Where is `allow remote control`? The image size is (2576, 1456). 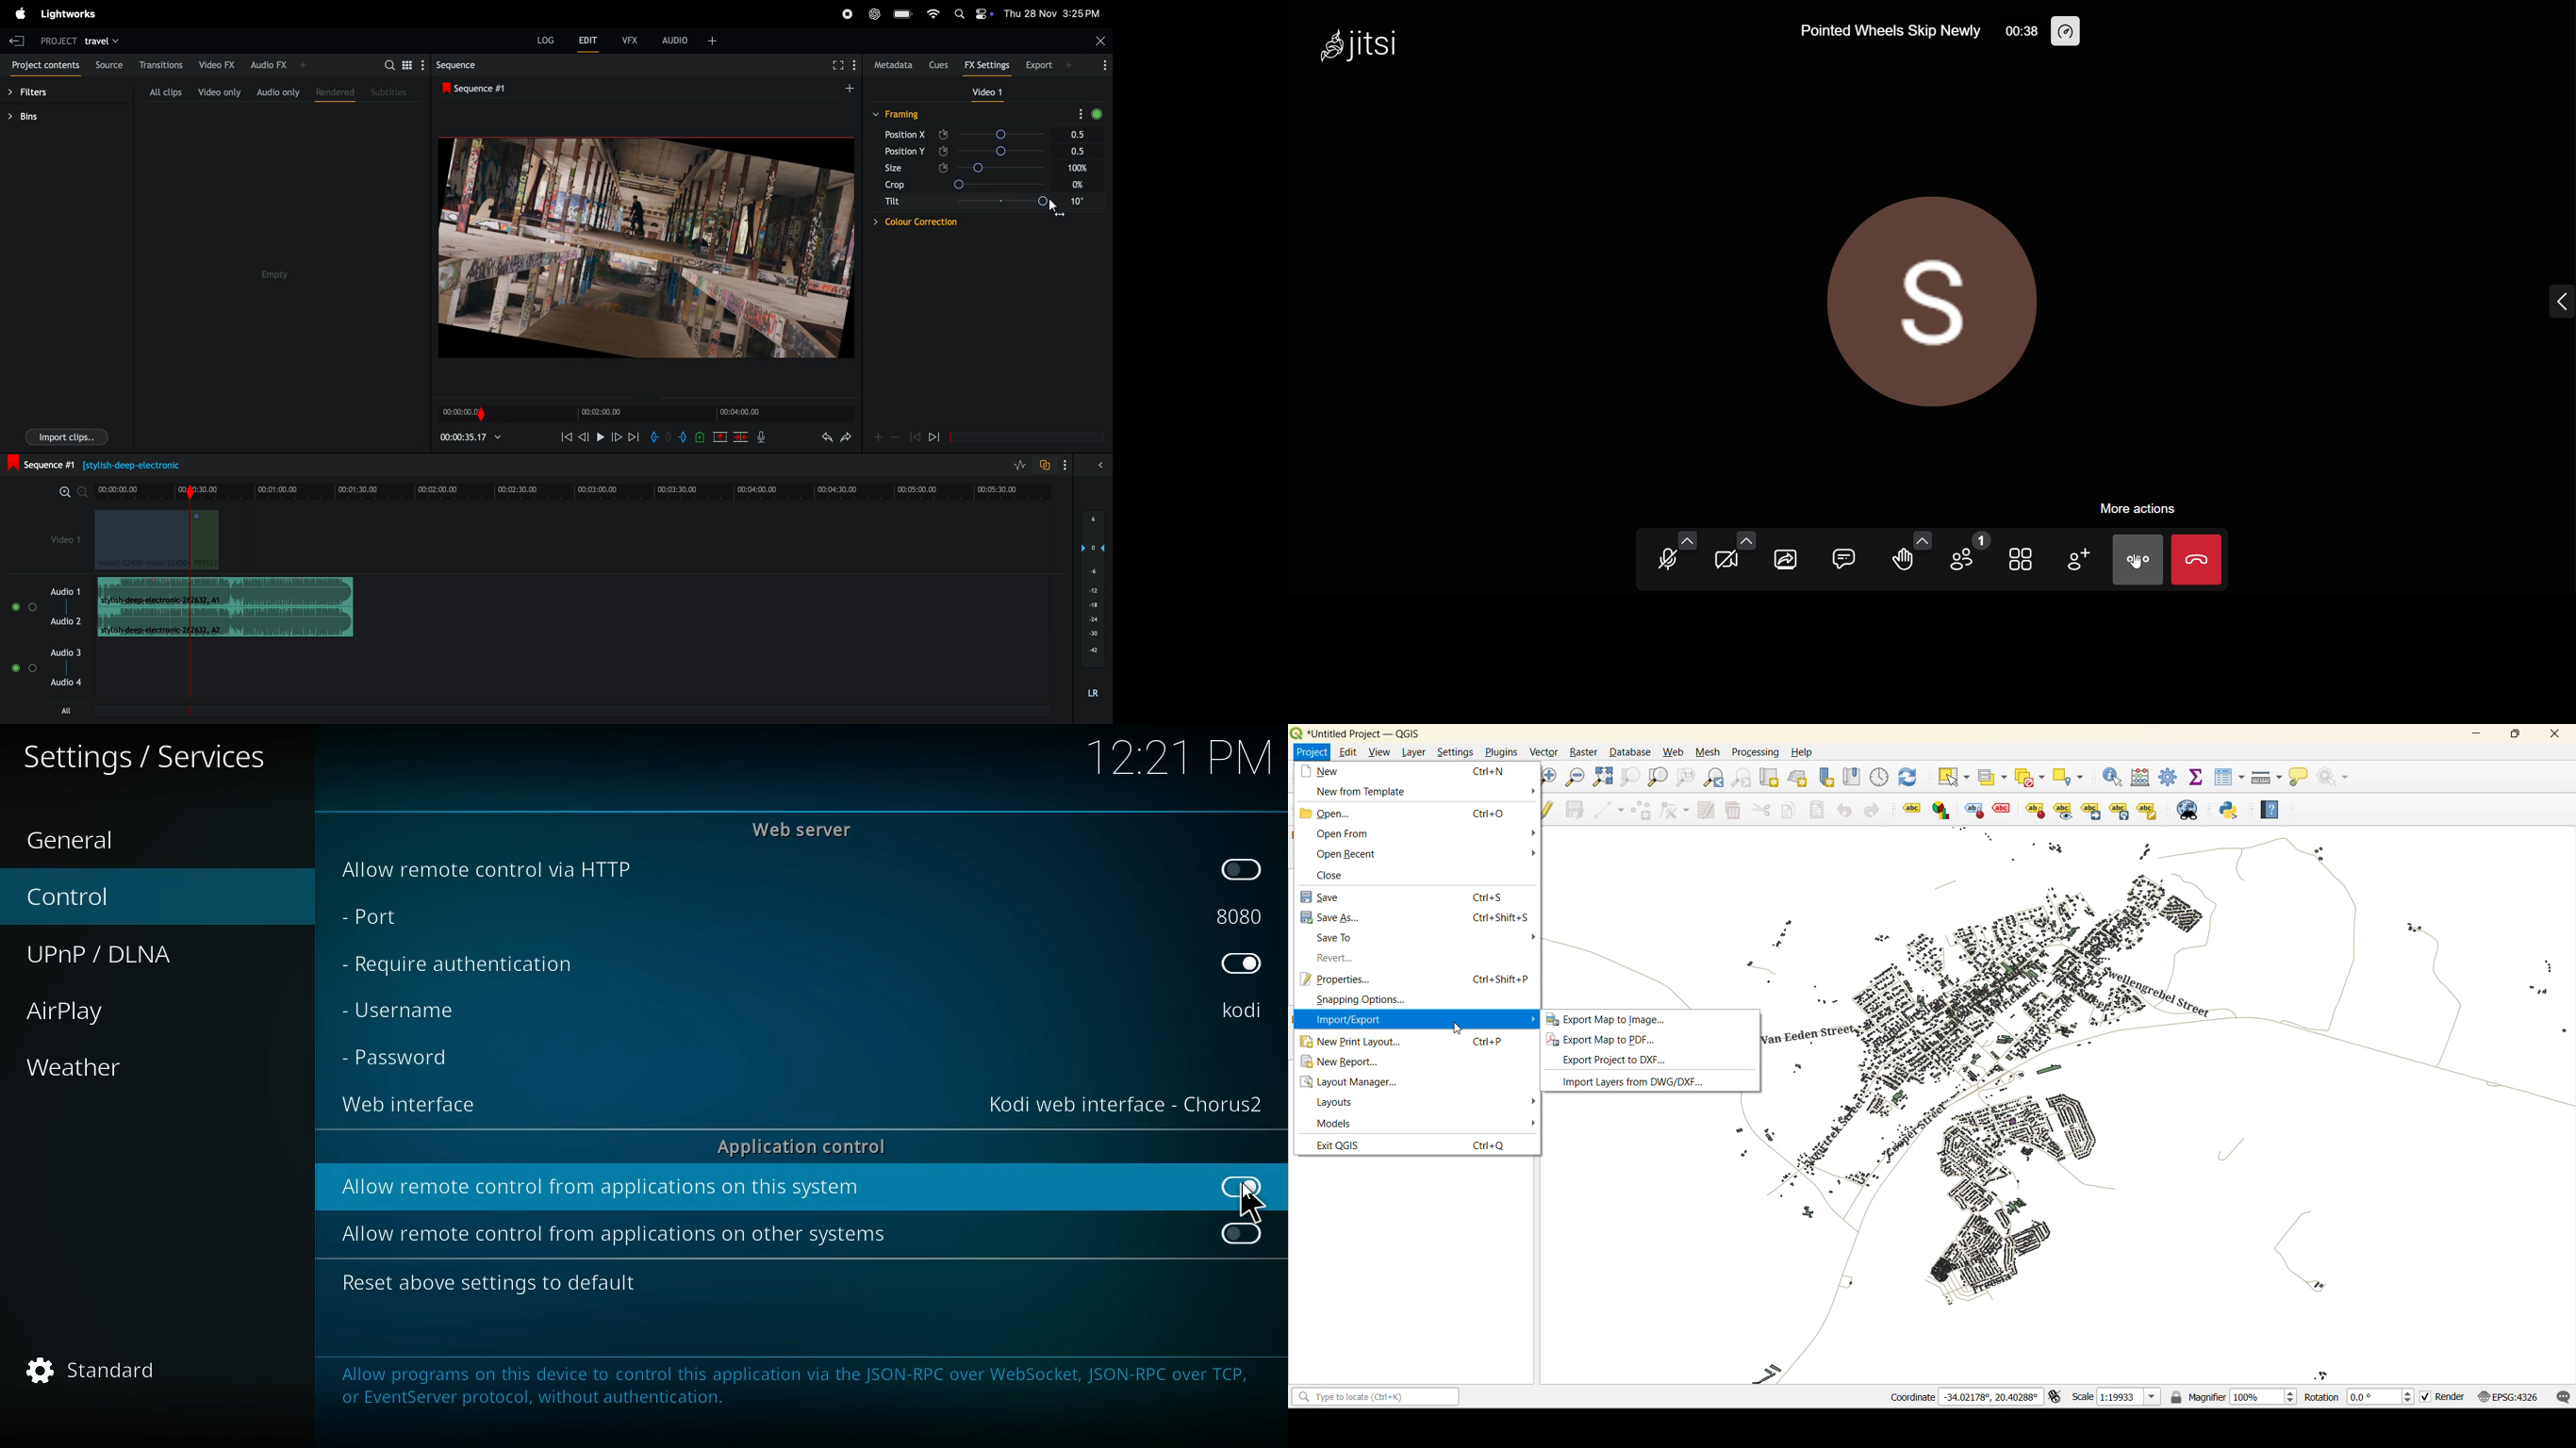 allow remote control is located at coordinates (603, 1187).